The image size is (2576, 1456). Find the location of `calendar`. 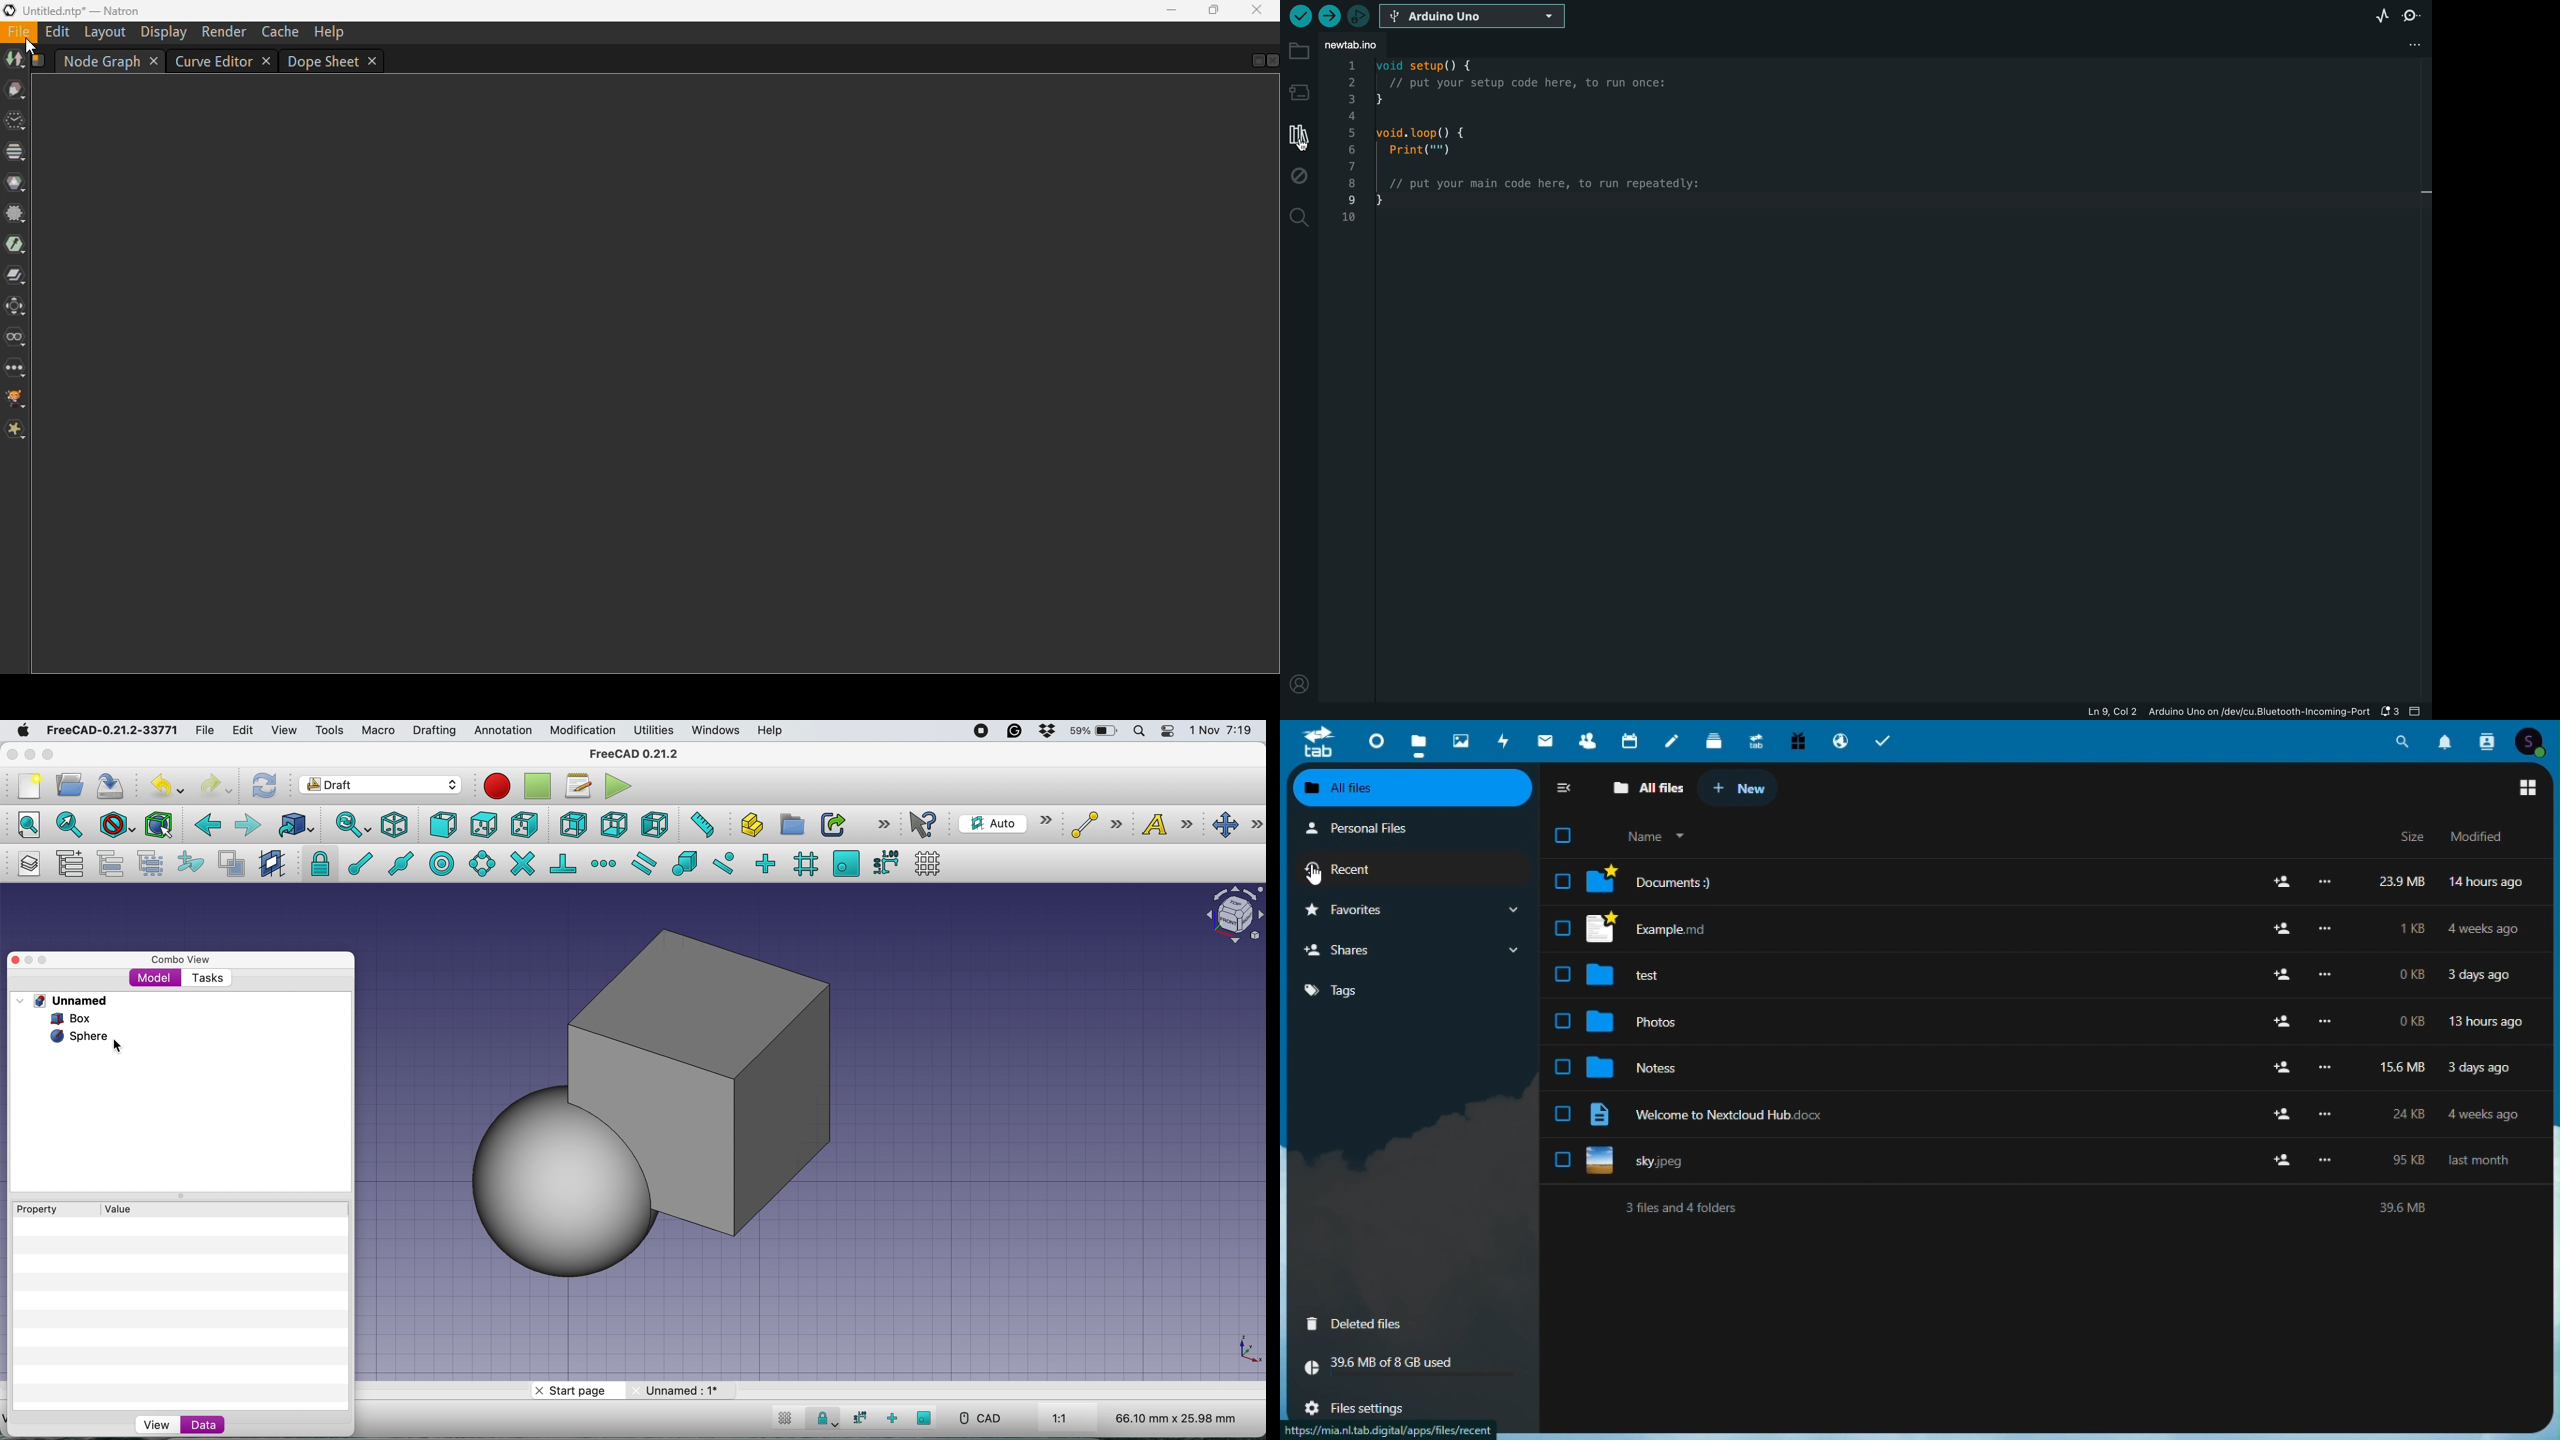

calendar is located at coordinates (1625, 739).